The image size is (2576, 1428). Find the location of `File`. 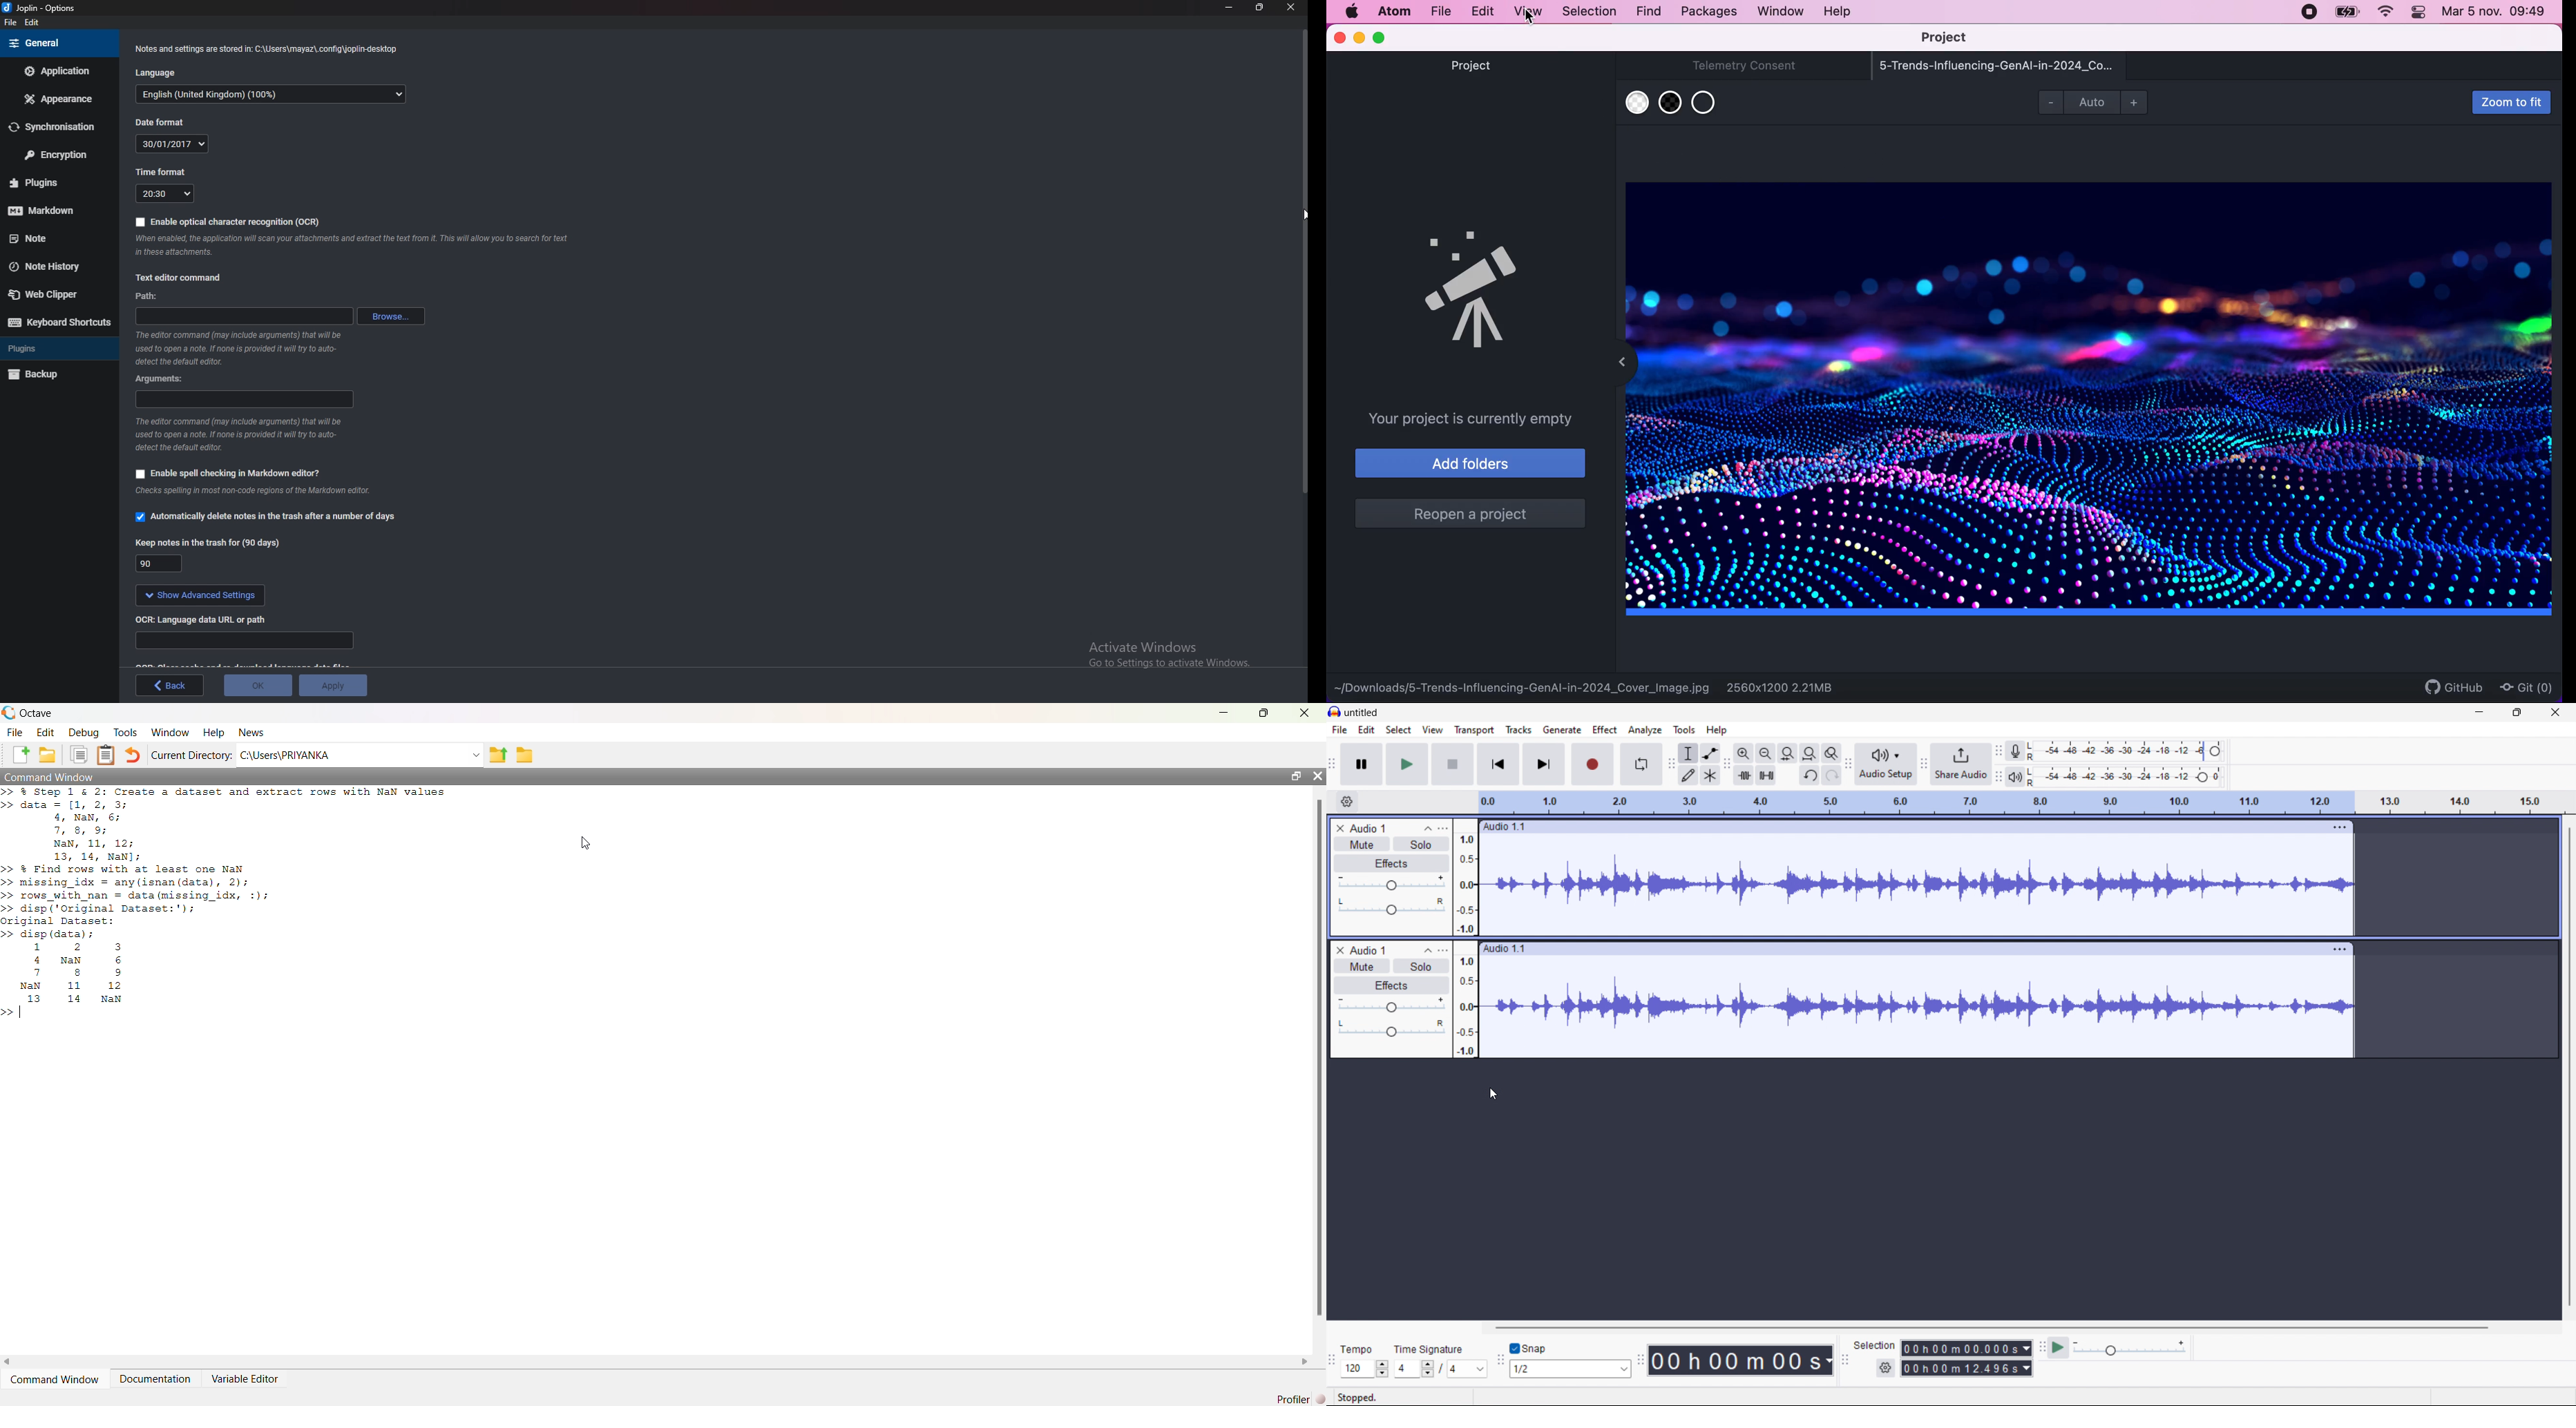

File is located at coordinates (12, 22).